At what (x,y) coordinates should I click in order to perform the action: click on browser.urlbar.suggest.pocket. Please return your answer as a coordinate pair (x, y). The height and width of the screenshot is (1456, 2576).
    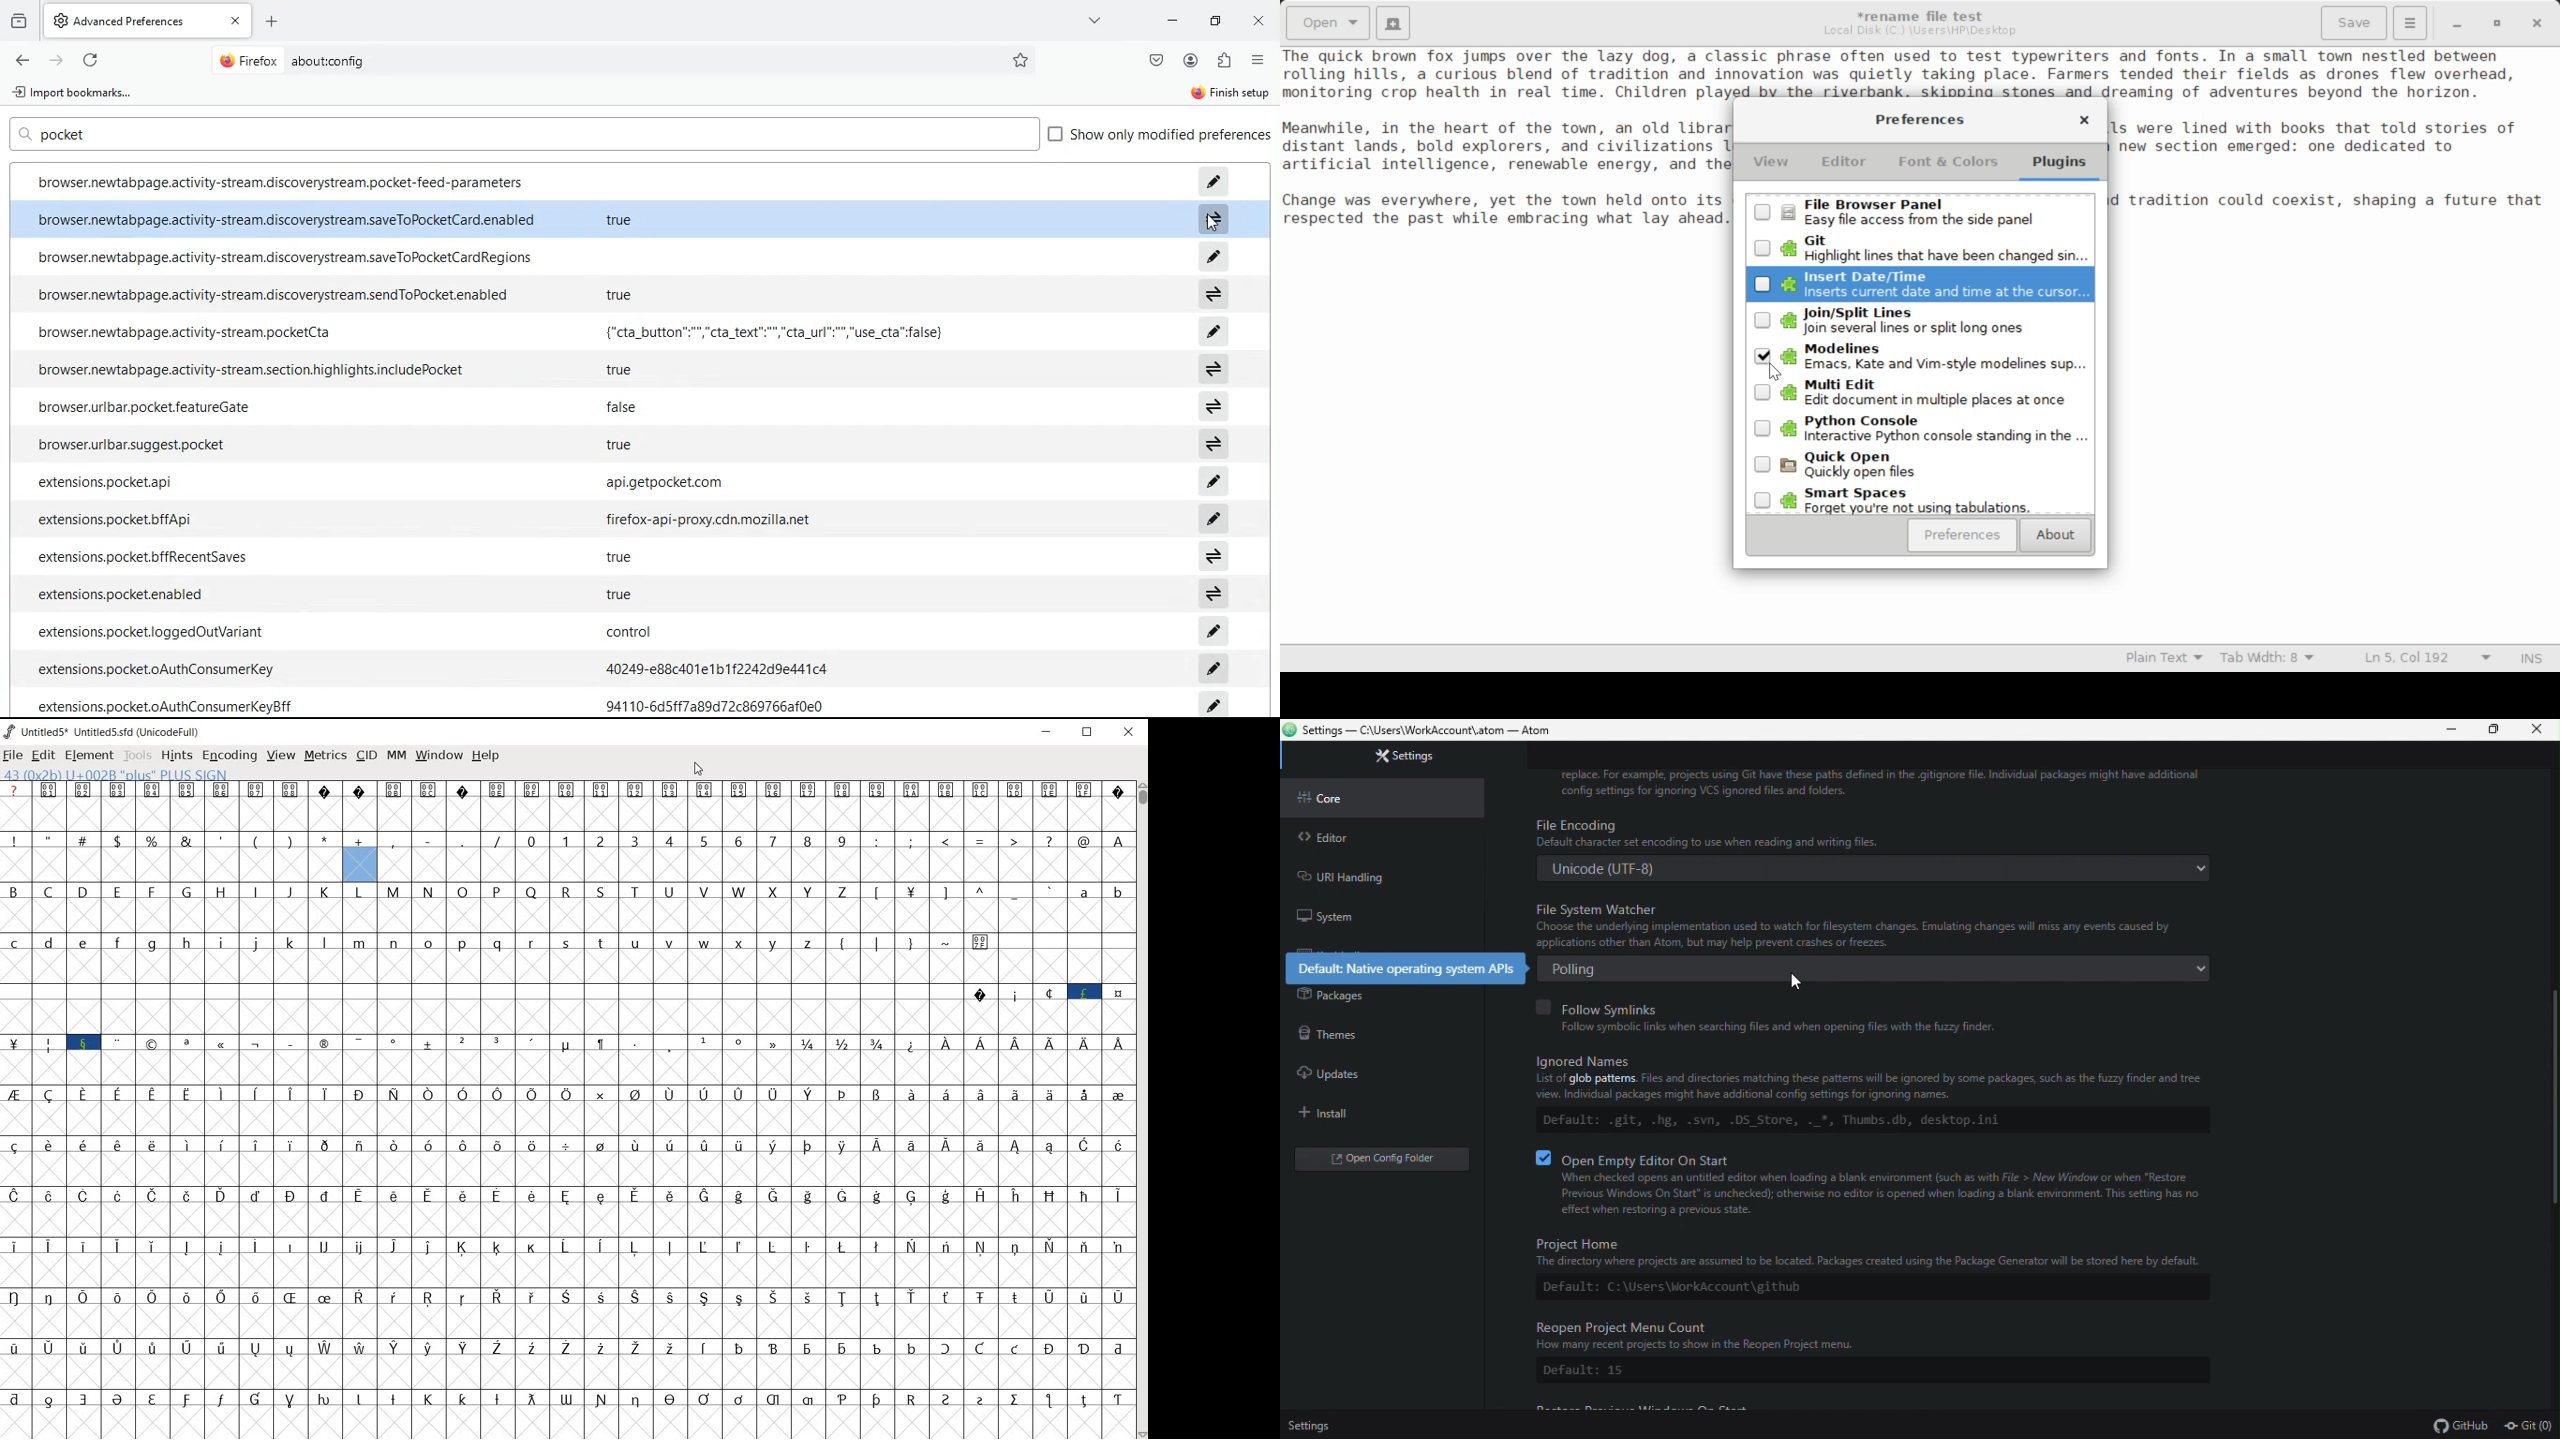
    Looking at the image, I should click on (129, 446).